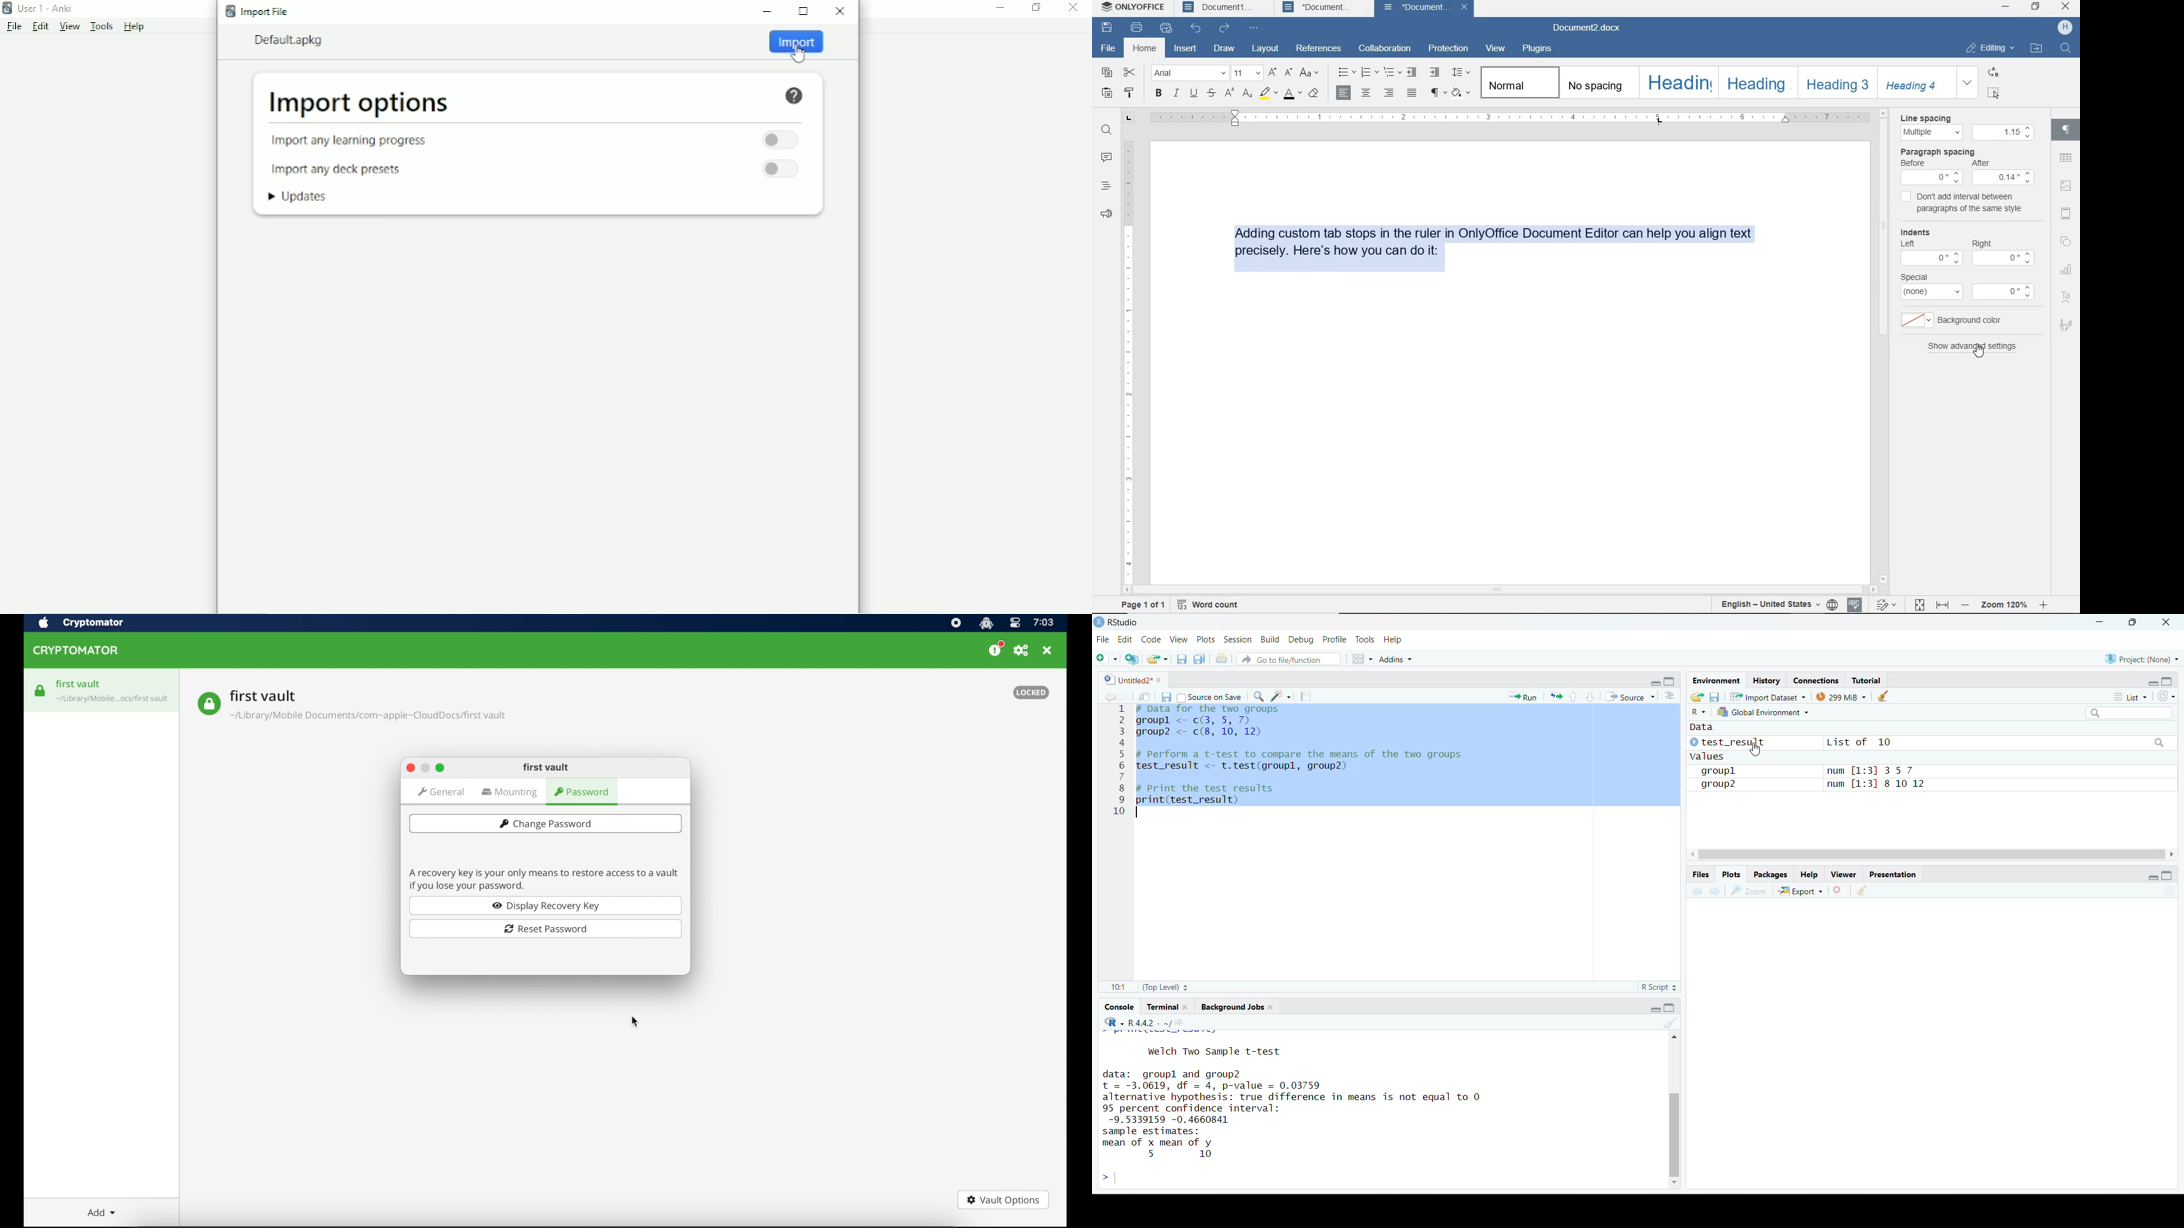 The height and width of the screenshot is (1232, 2184). I want to click on change password, so click(545, 823).